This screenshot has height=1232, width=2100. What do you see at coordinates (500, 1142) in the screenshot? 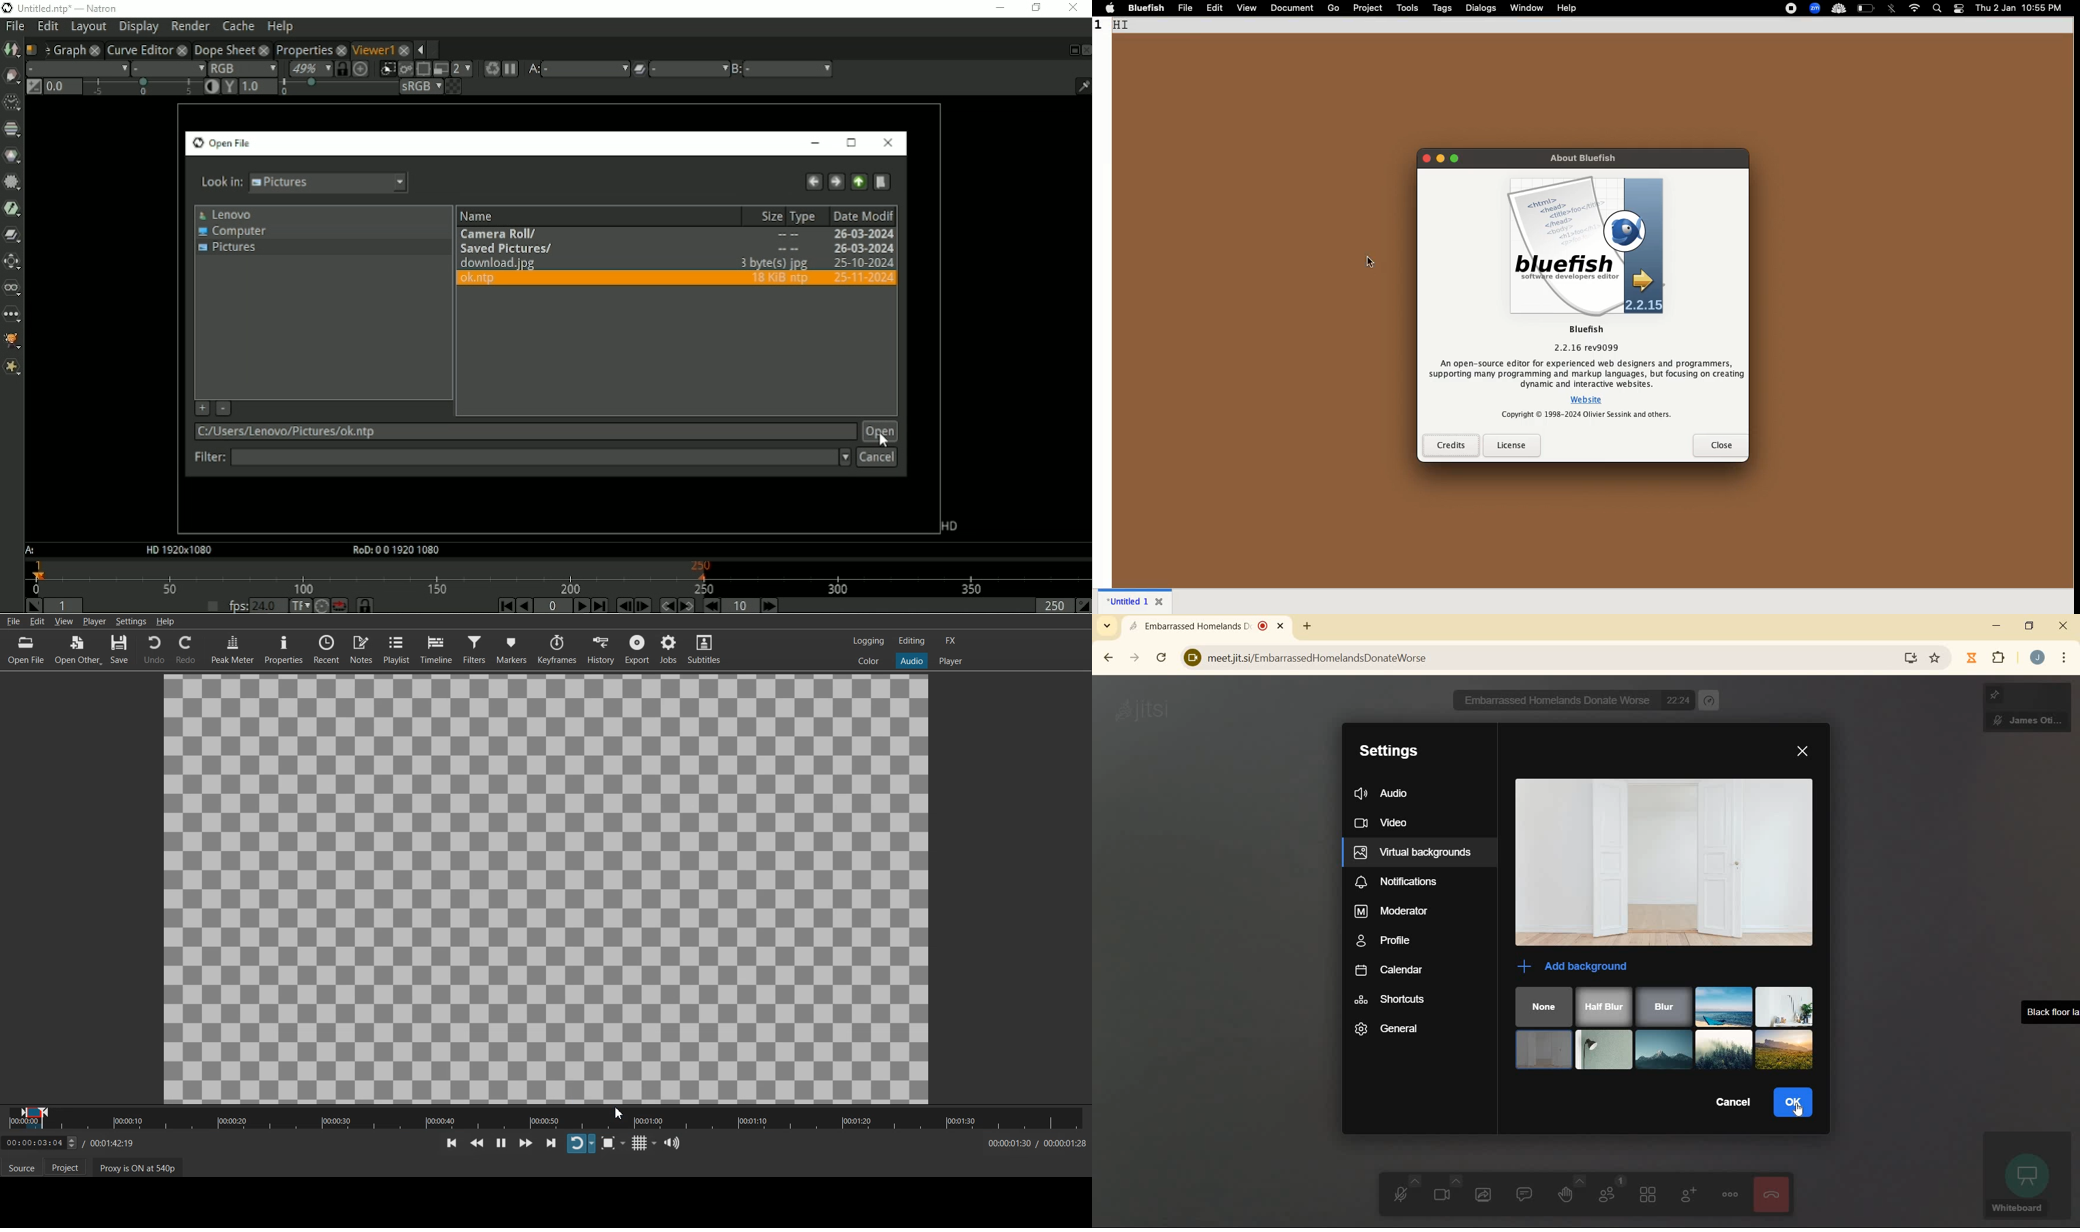
I see `Toggle play or paue` at bounding box center [500, 1142].